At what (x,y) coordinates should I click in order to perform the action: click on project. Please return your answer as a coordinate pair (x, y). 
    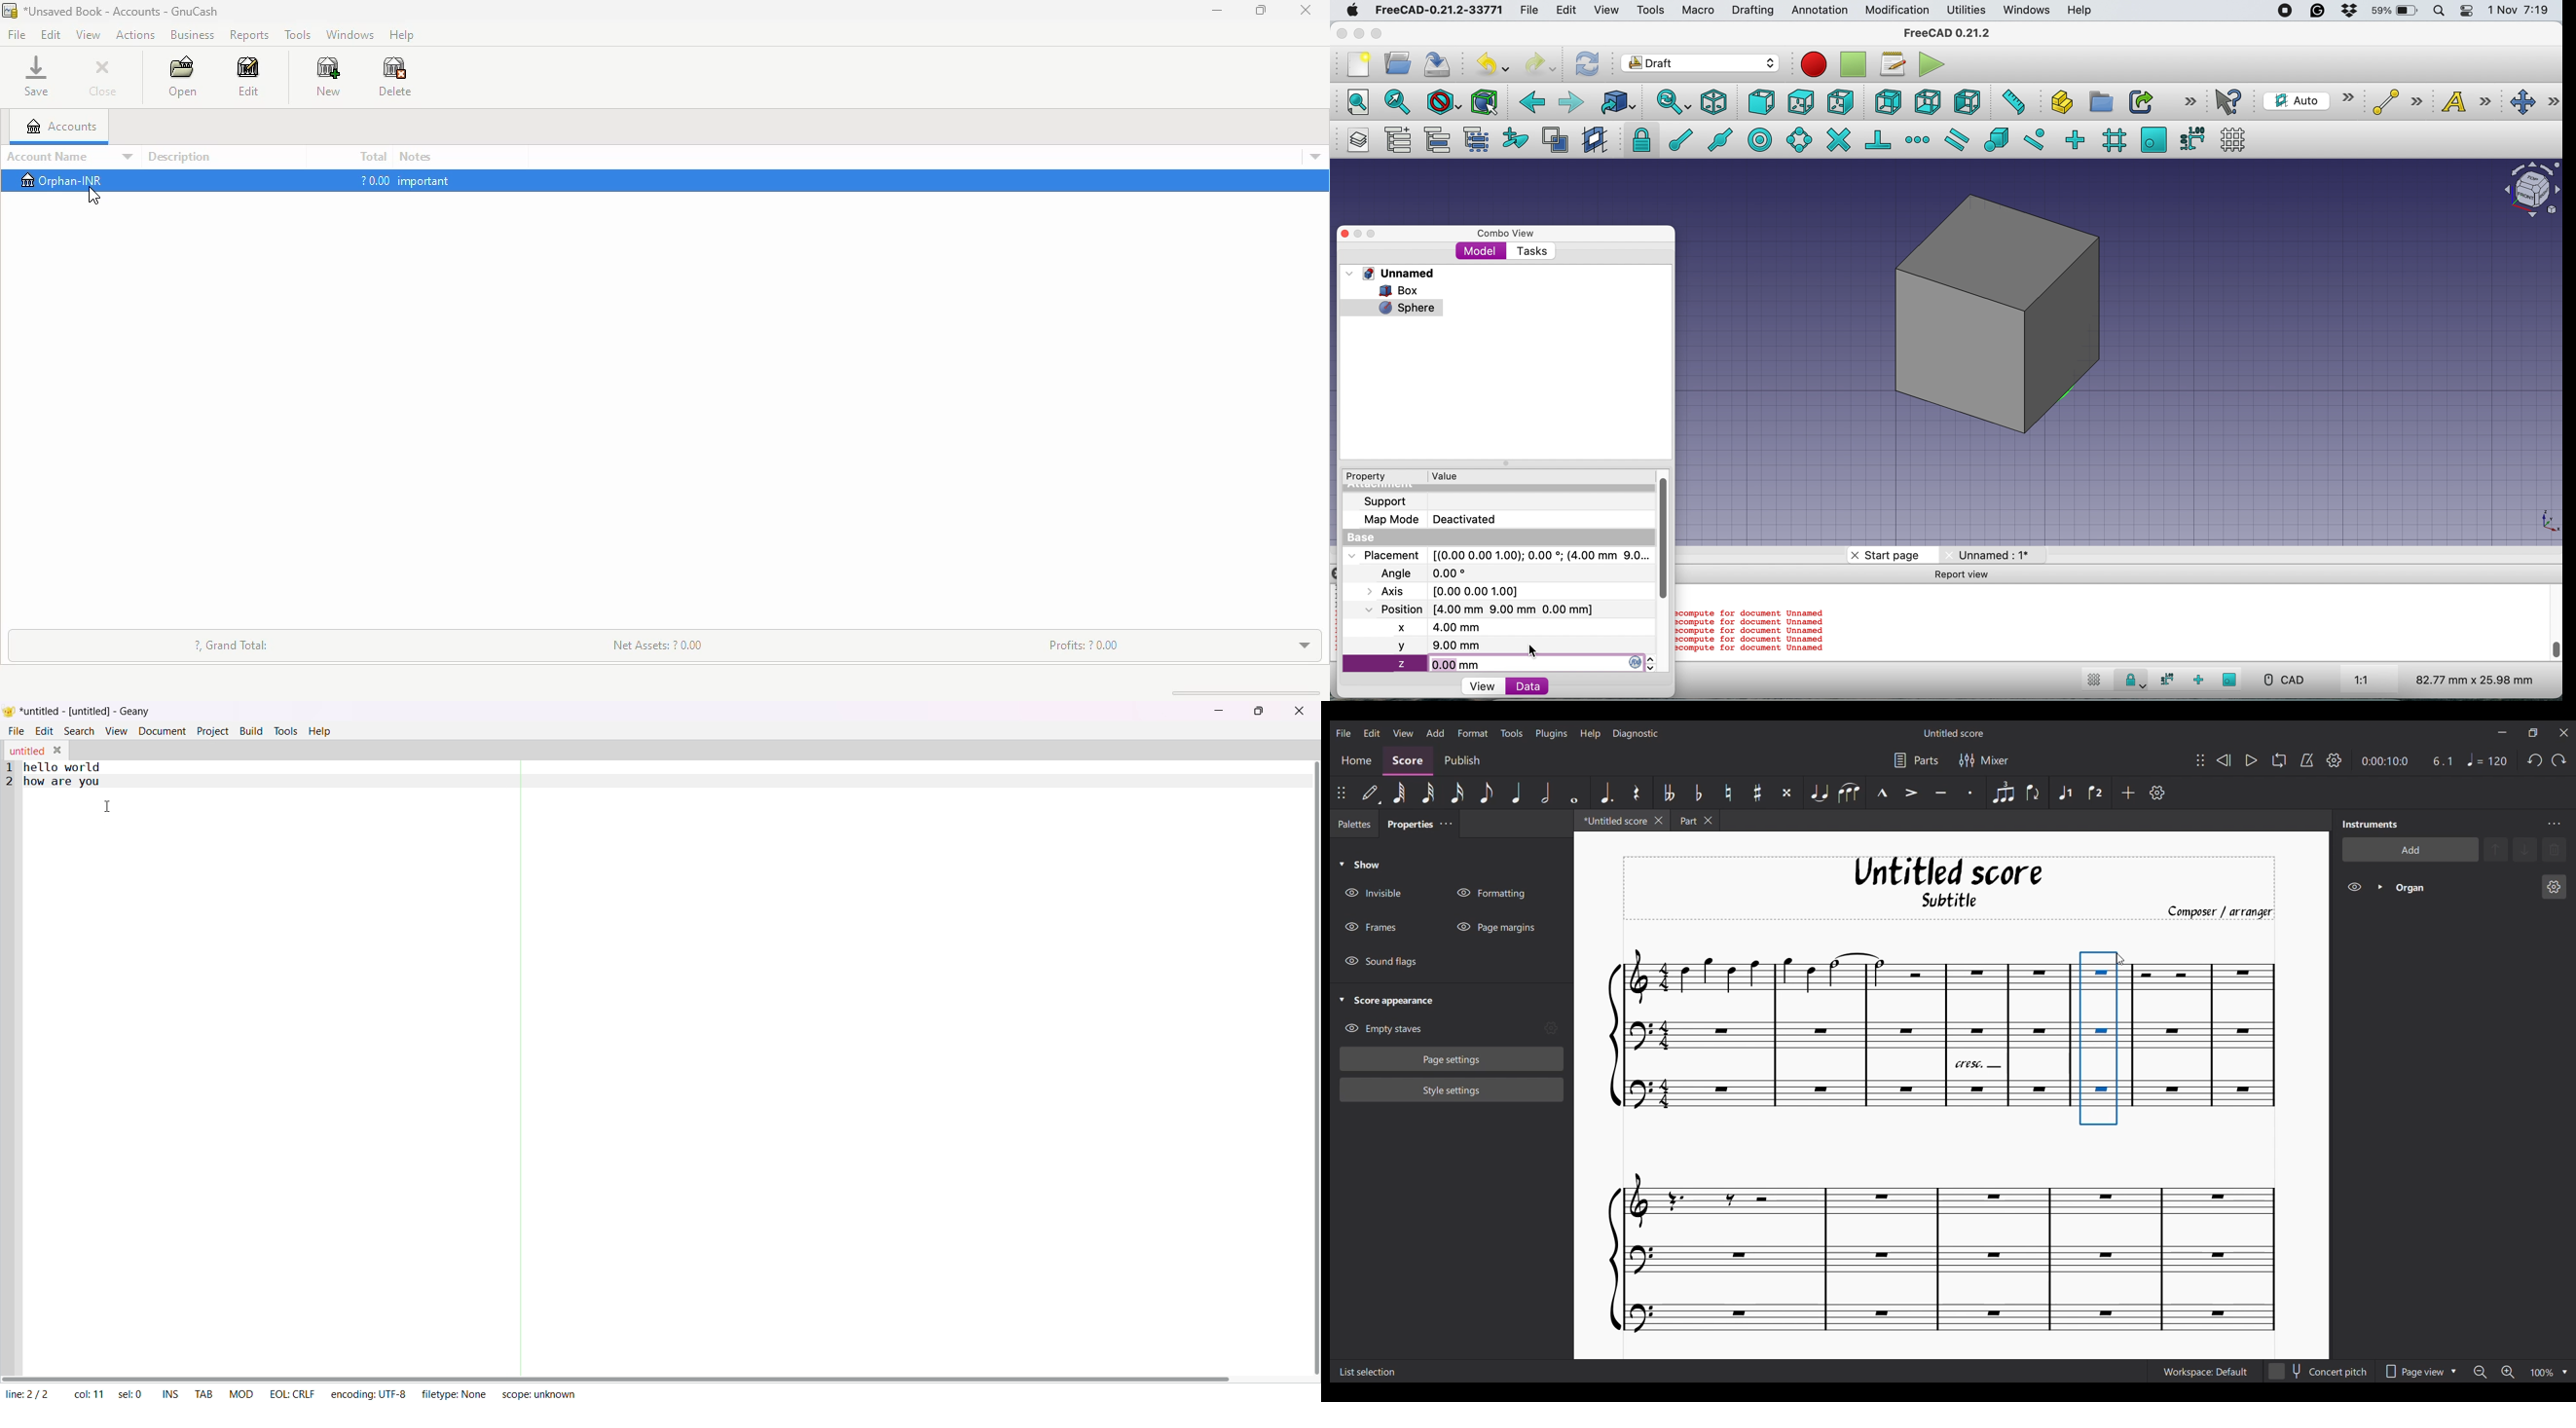
    Looking at the image, I should click on (212, 731).